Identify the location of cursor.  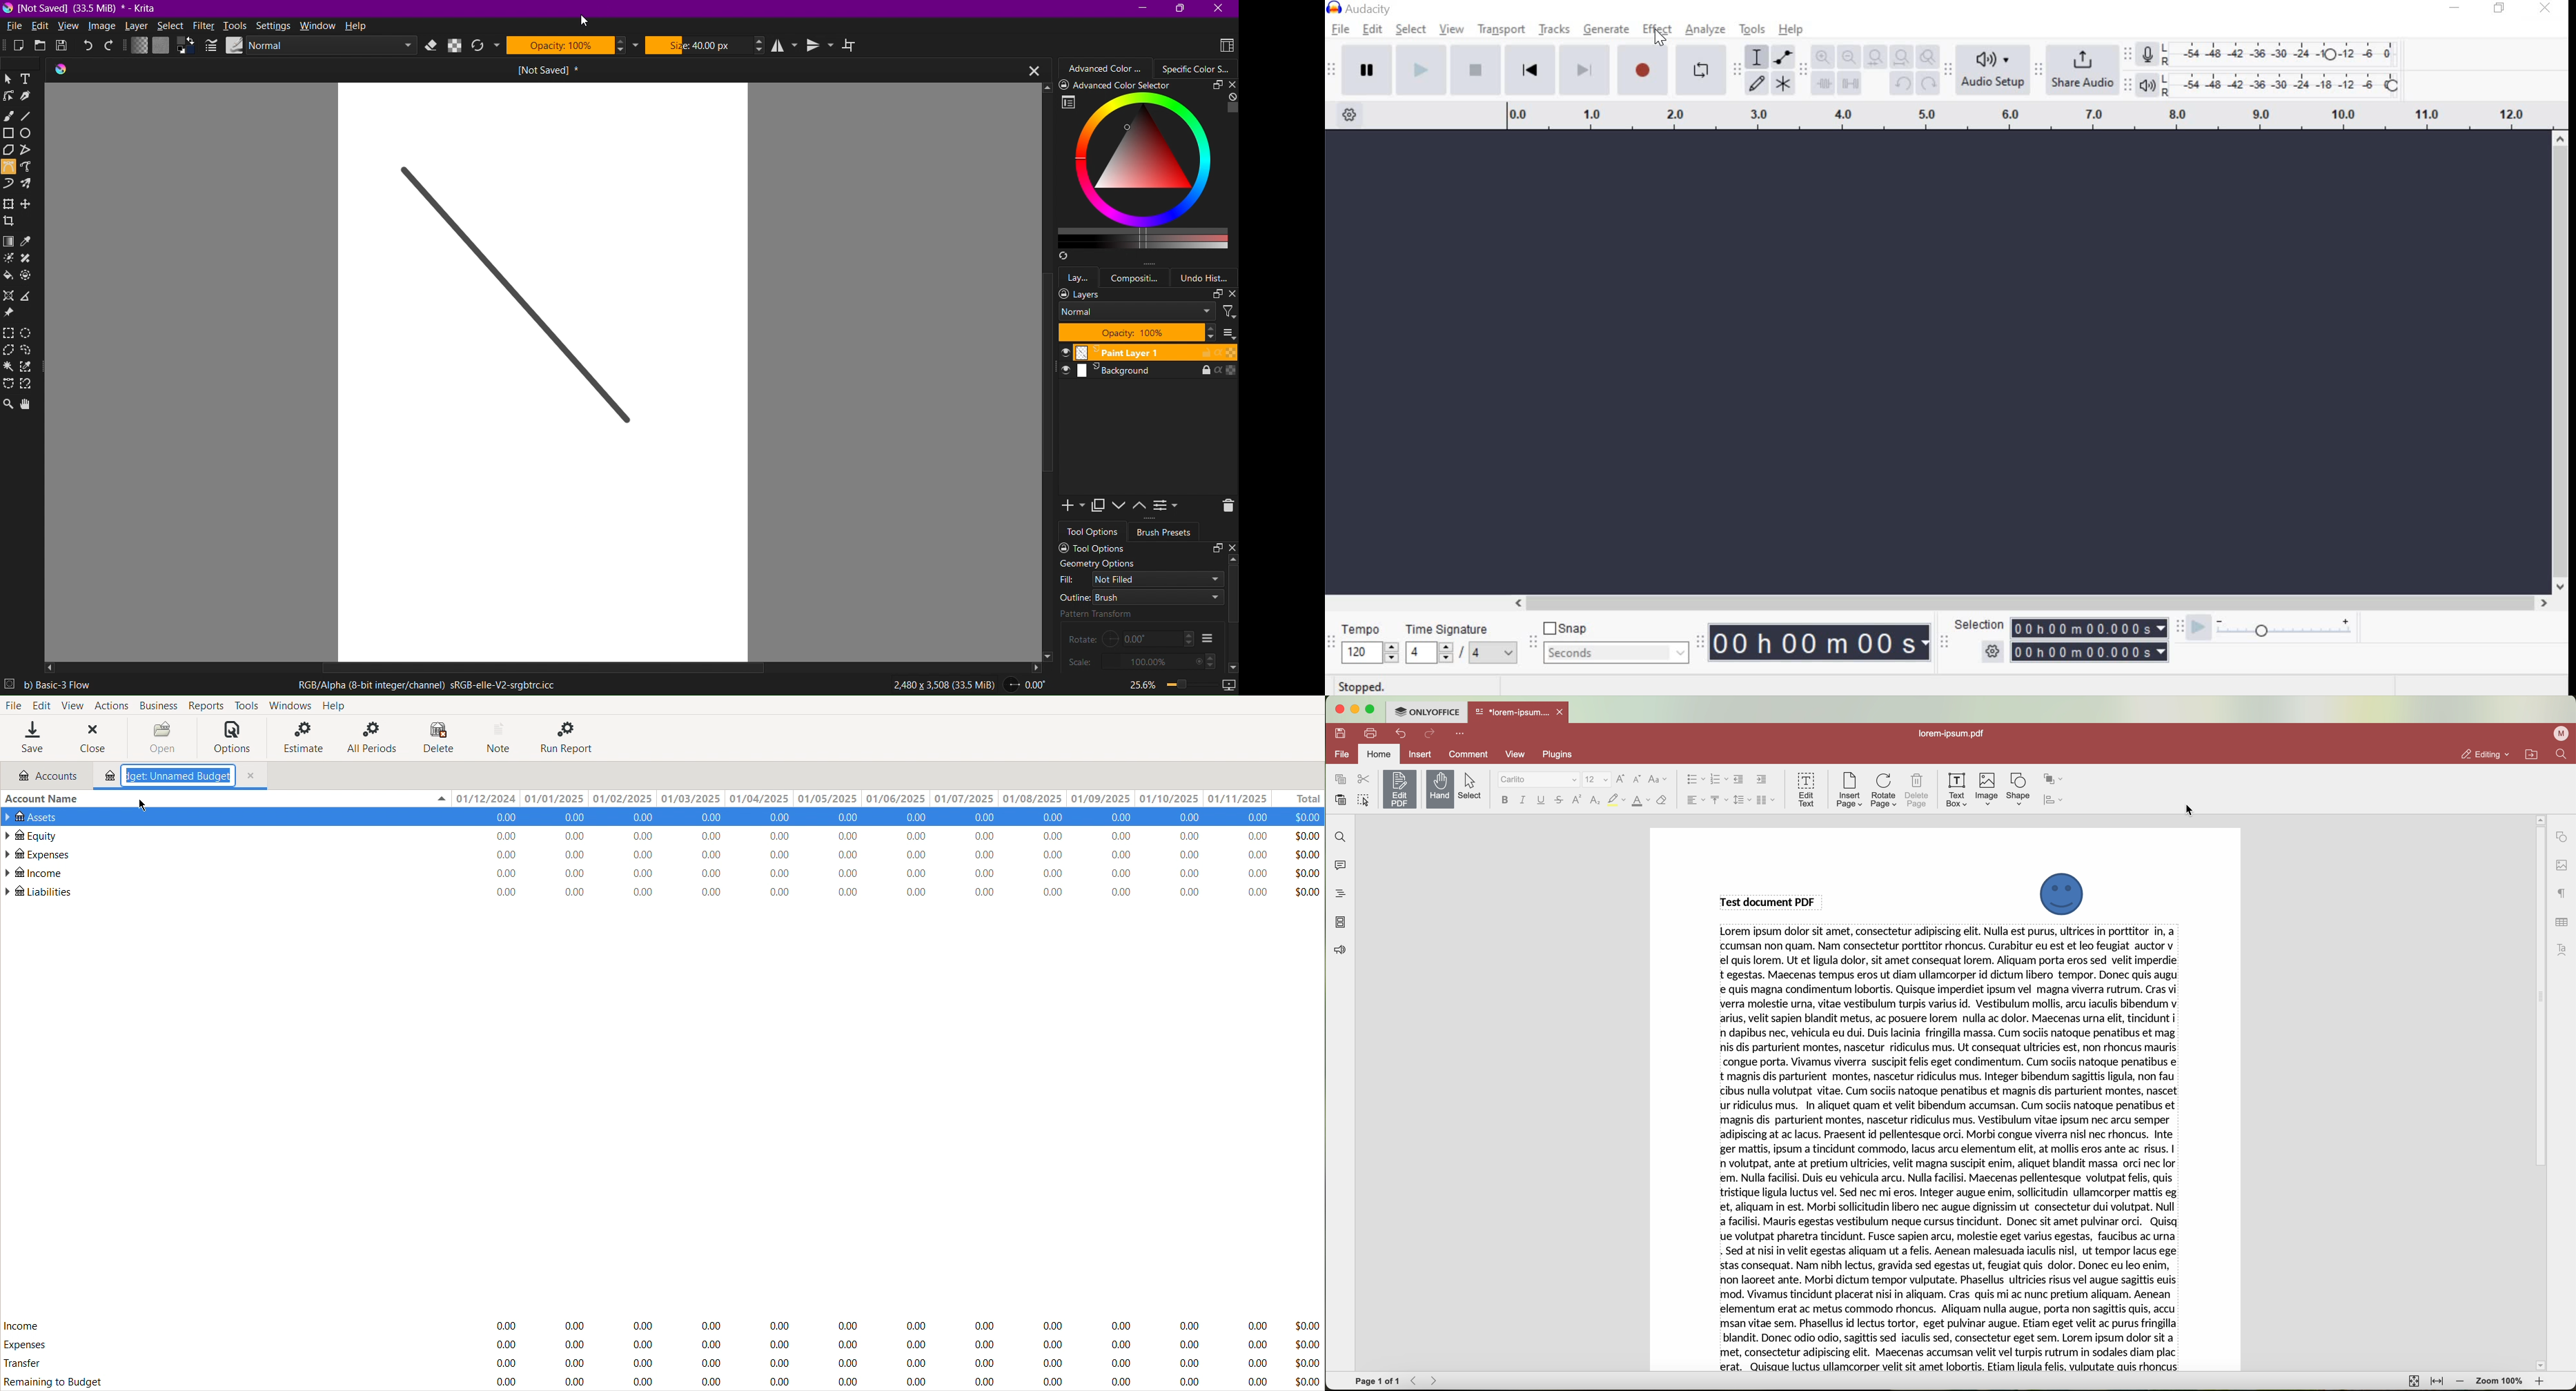
(2190, 812).